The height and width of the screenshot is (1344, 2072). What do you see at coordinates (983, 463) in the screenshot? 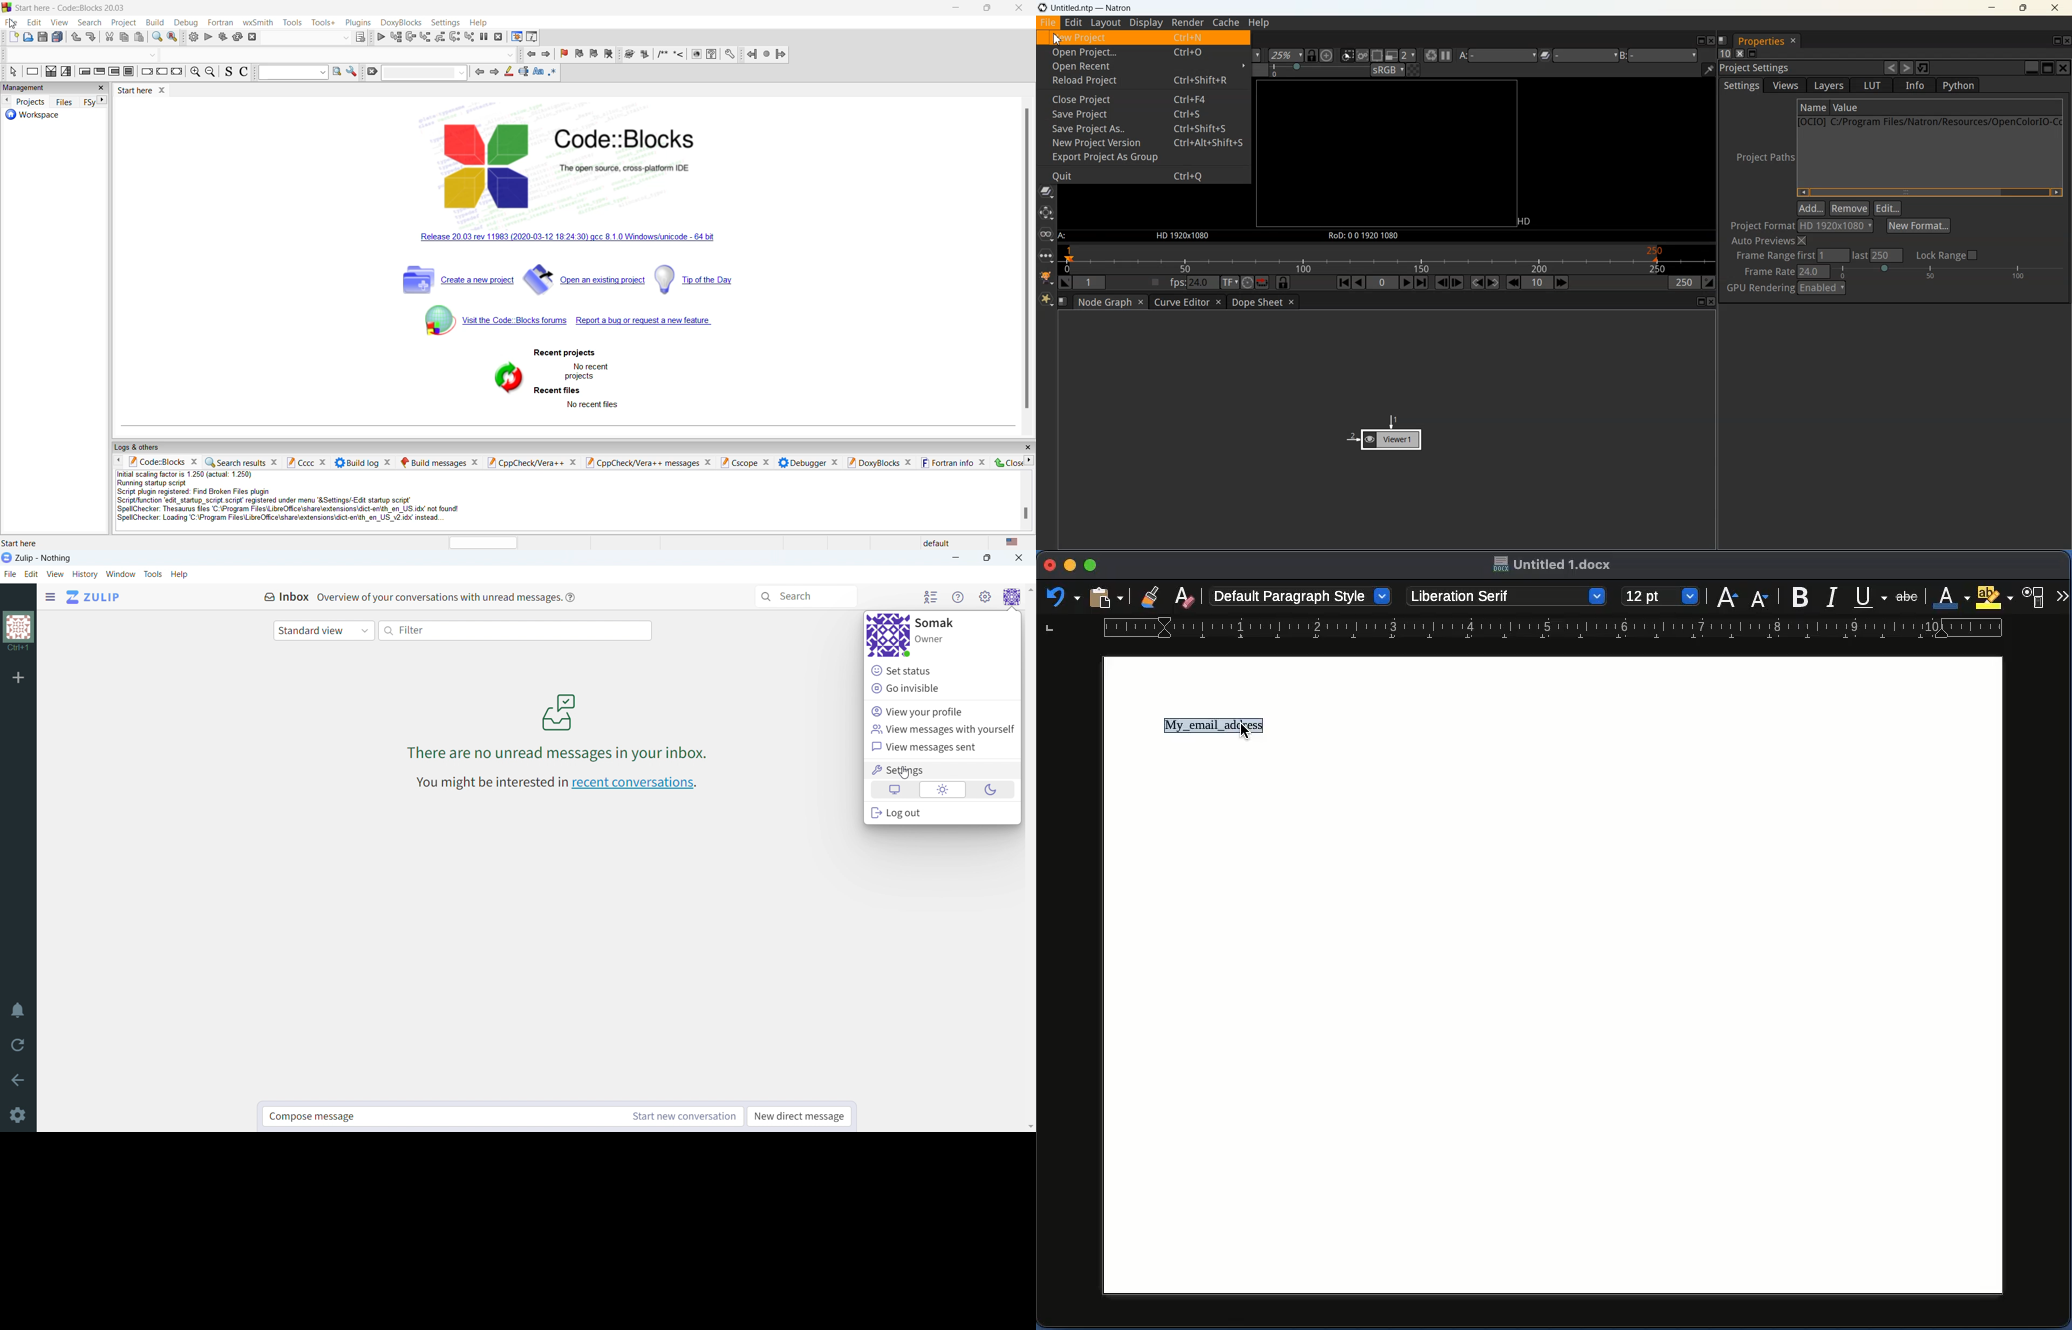
I see `close` at bounding box center [983, 463].